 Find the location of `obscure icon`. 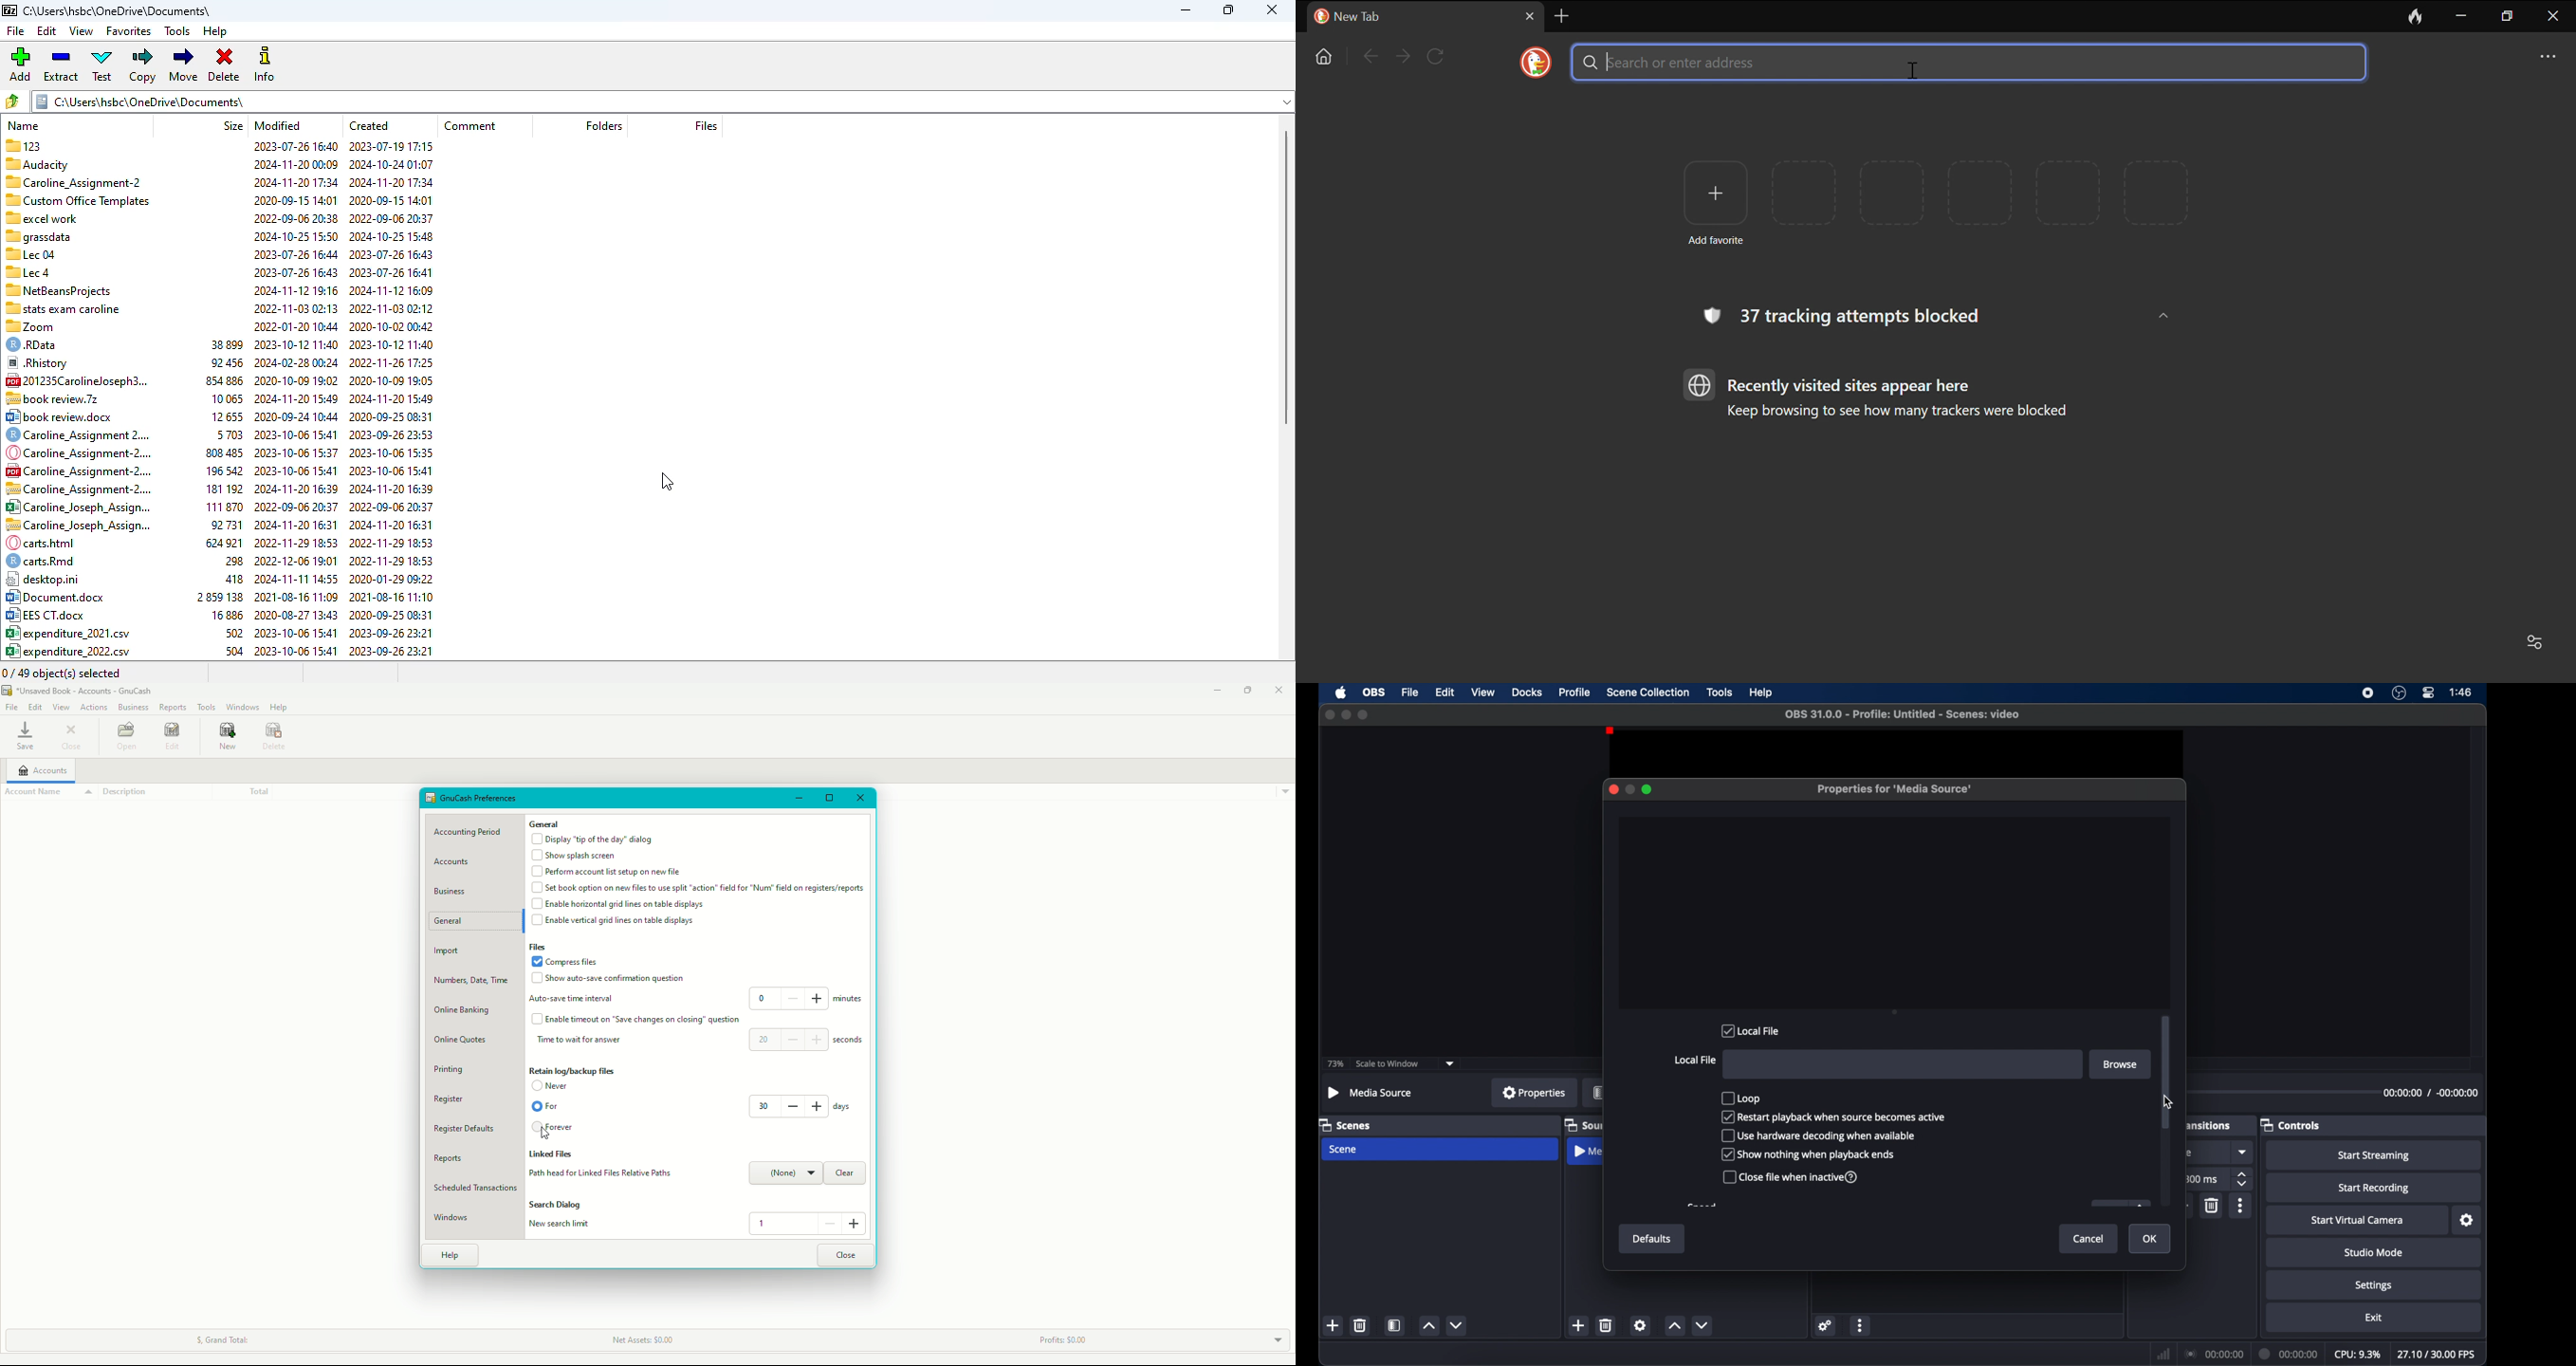

obscure icon is located at coordinates (2121, 1203).